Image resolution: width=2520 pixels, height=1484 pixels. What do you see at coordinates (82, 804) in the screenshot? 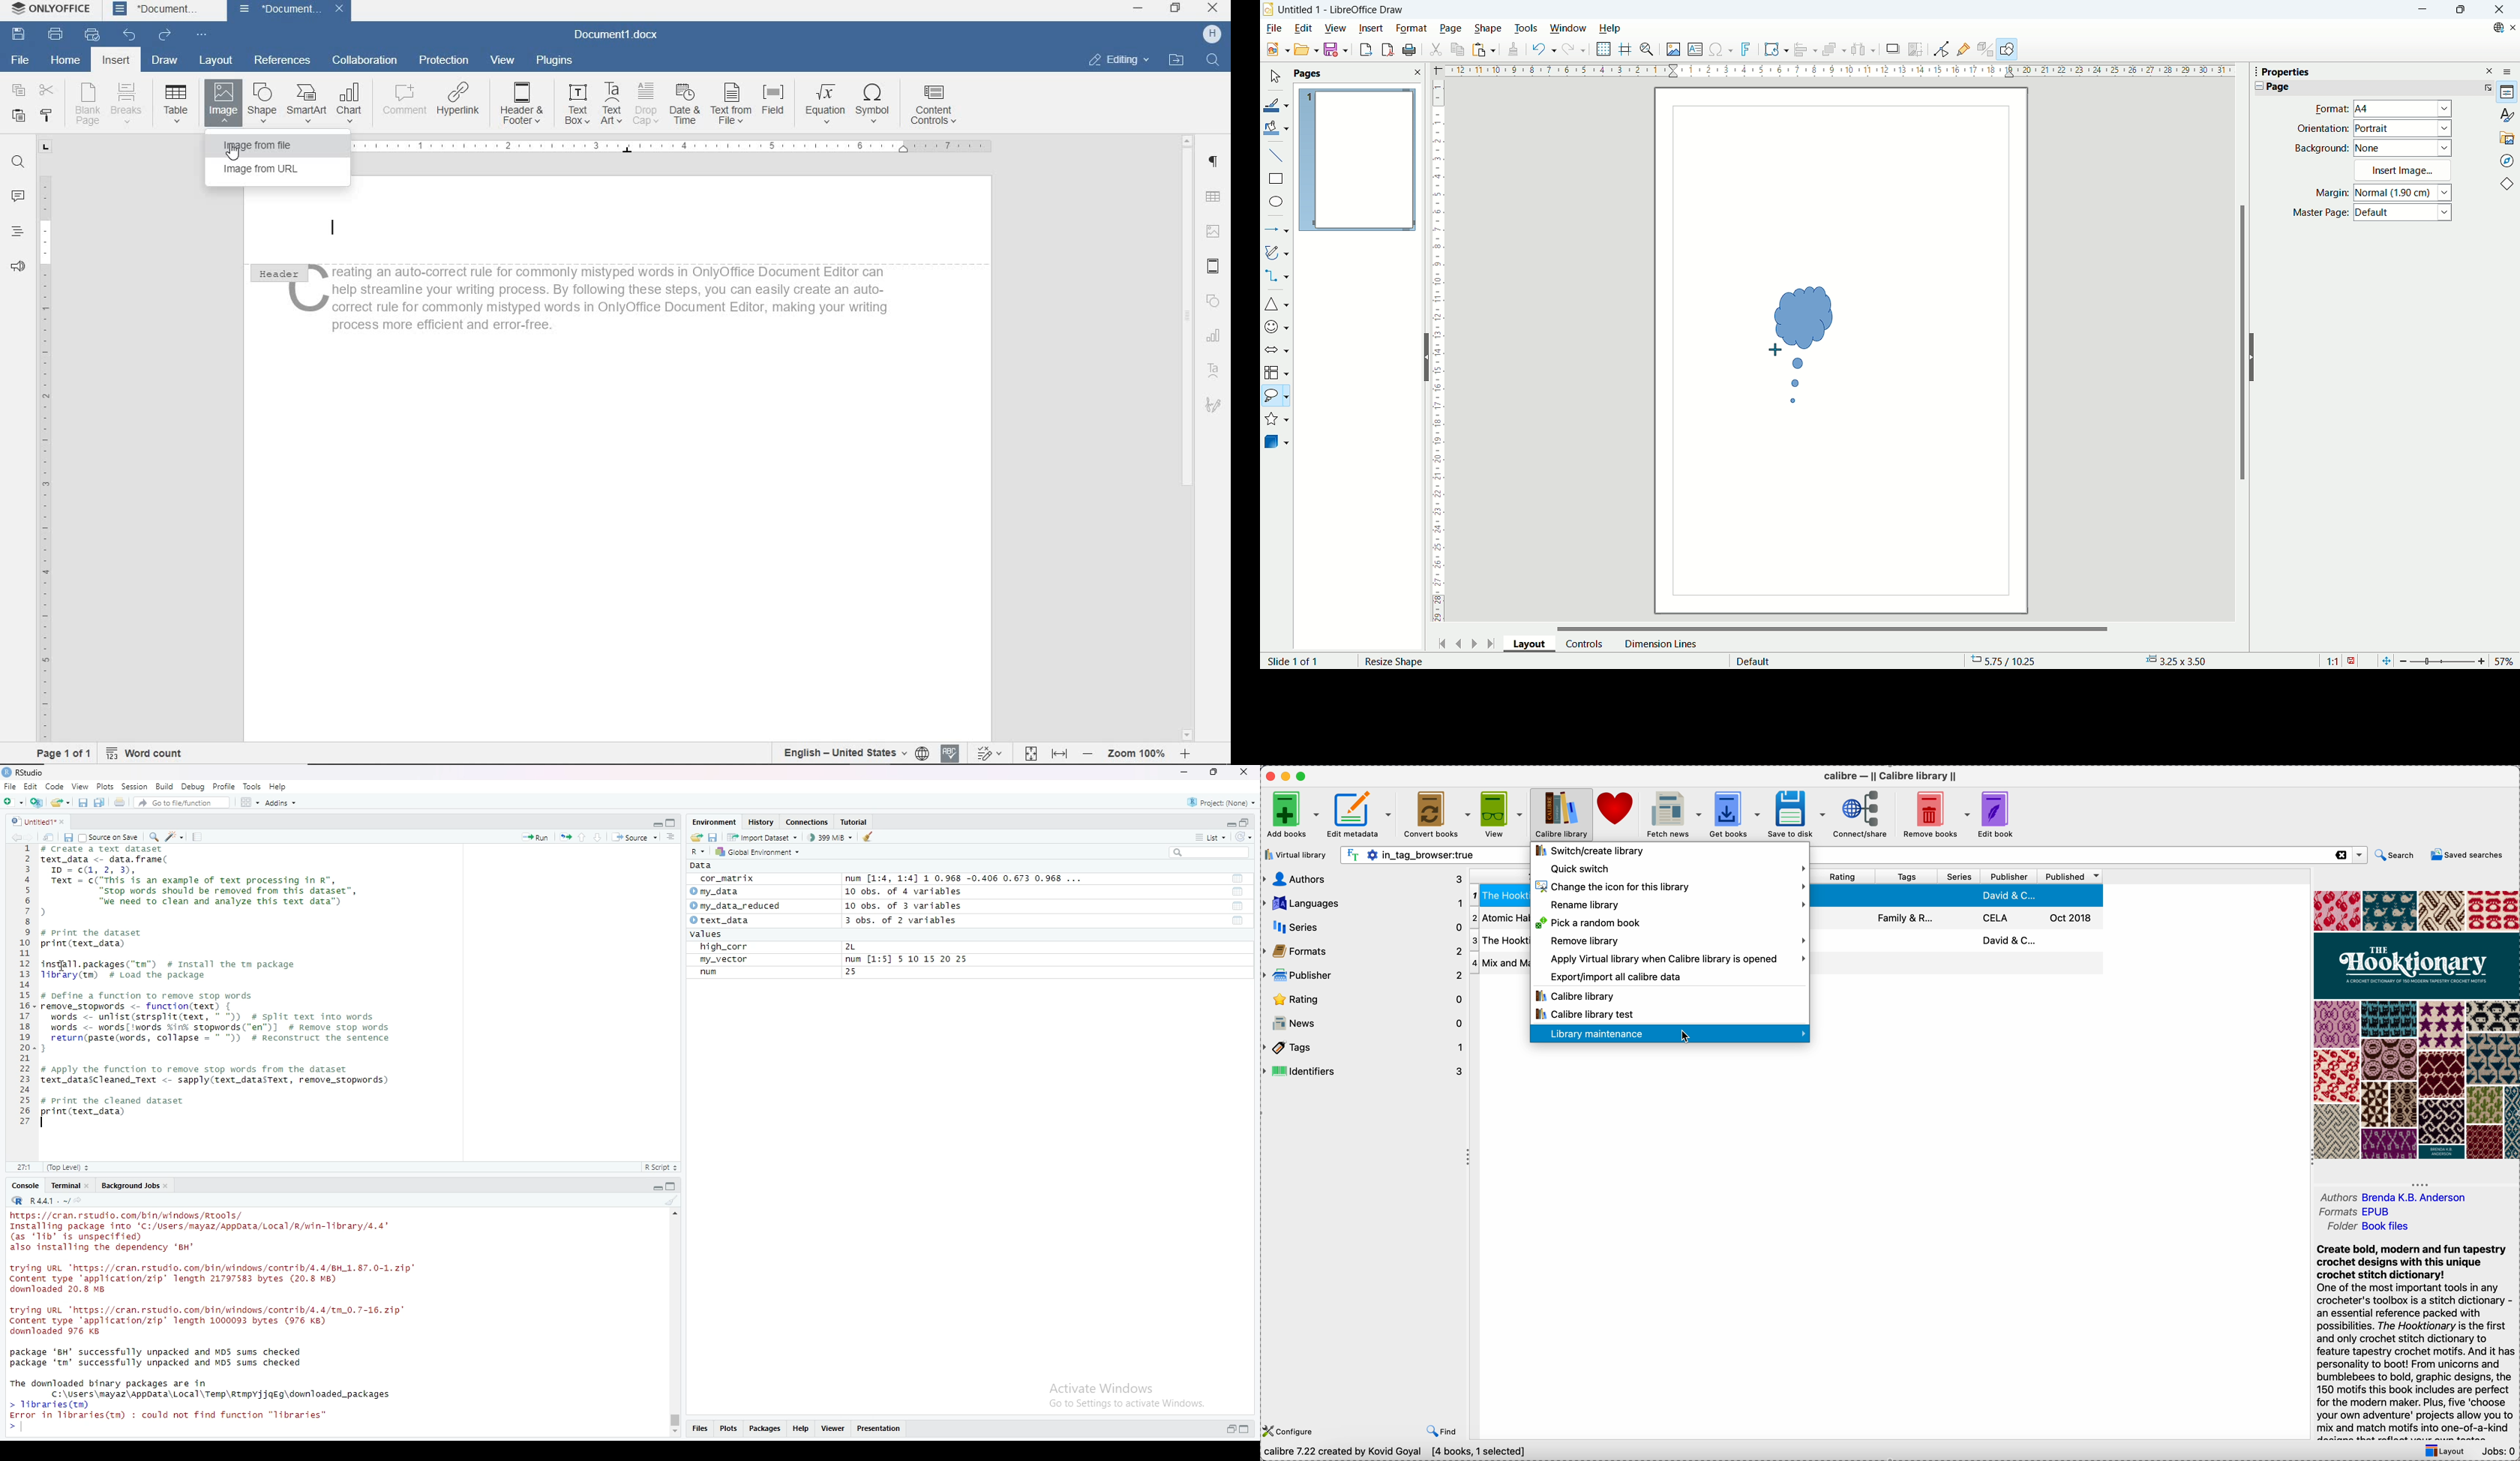
I see `save current document` at bounding box center [82, 804].